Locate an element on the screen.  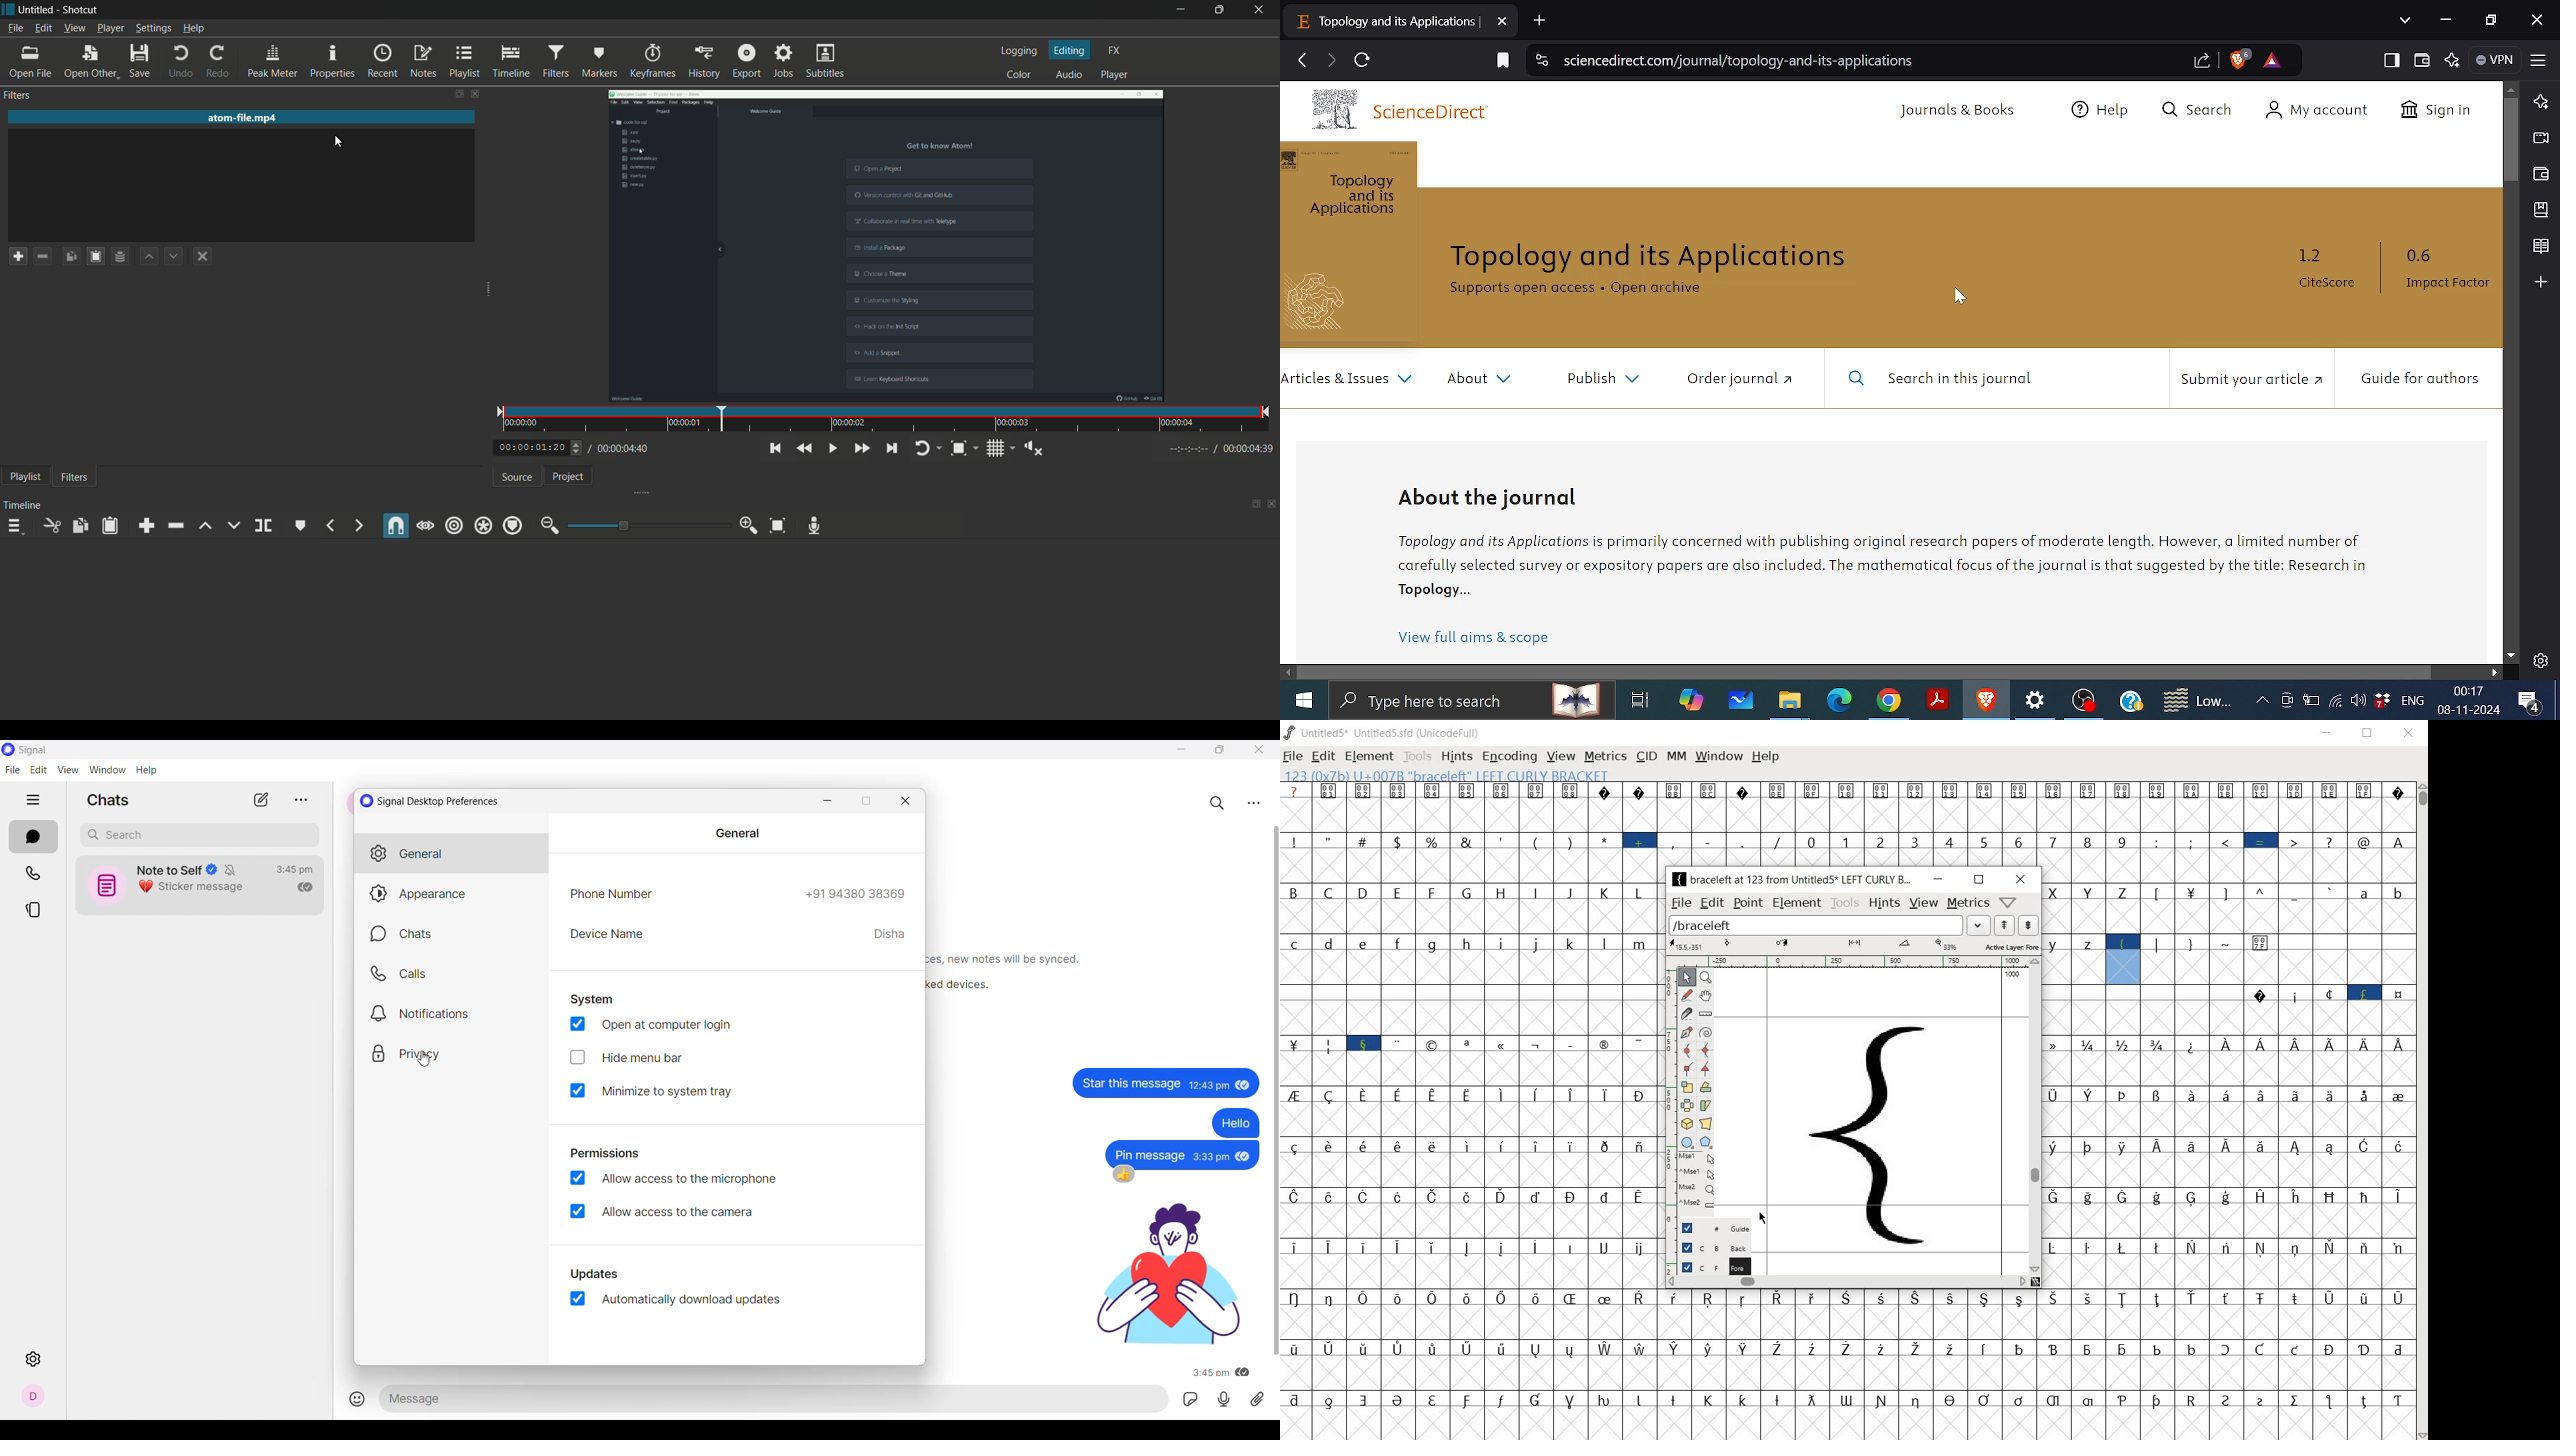
show the next word on the list is located at coordinates (2006, 925).